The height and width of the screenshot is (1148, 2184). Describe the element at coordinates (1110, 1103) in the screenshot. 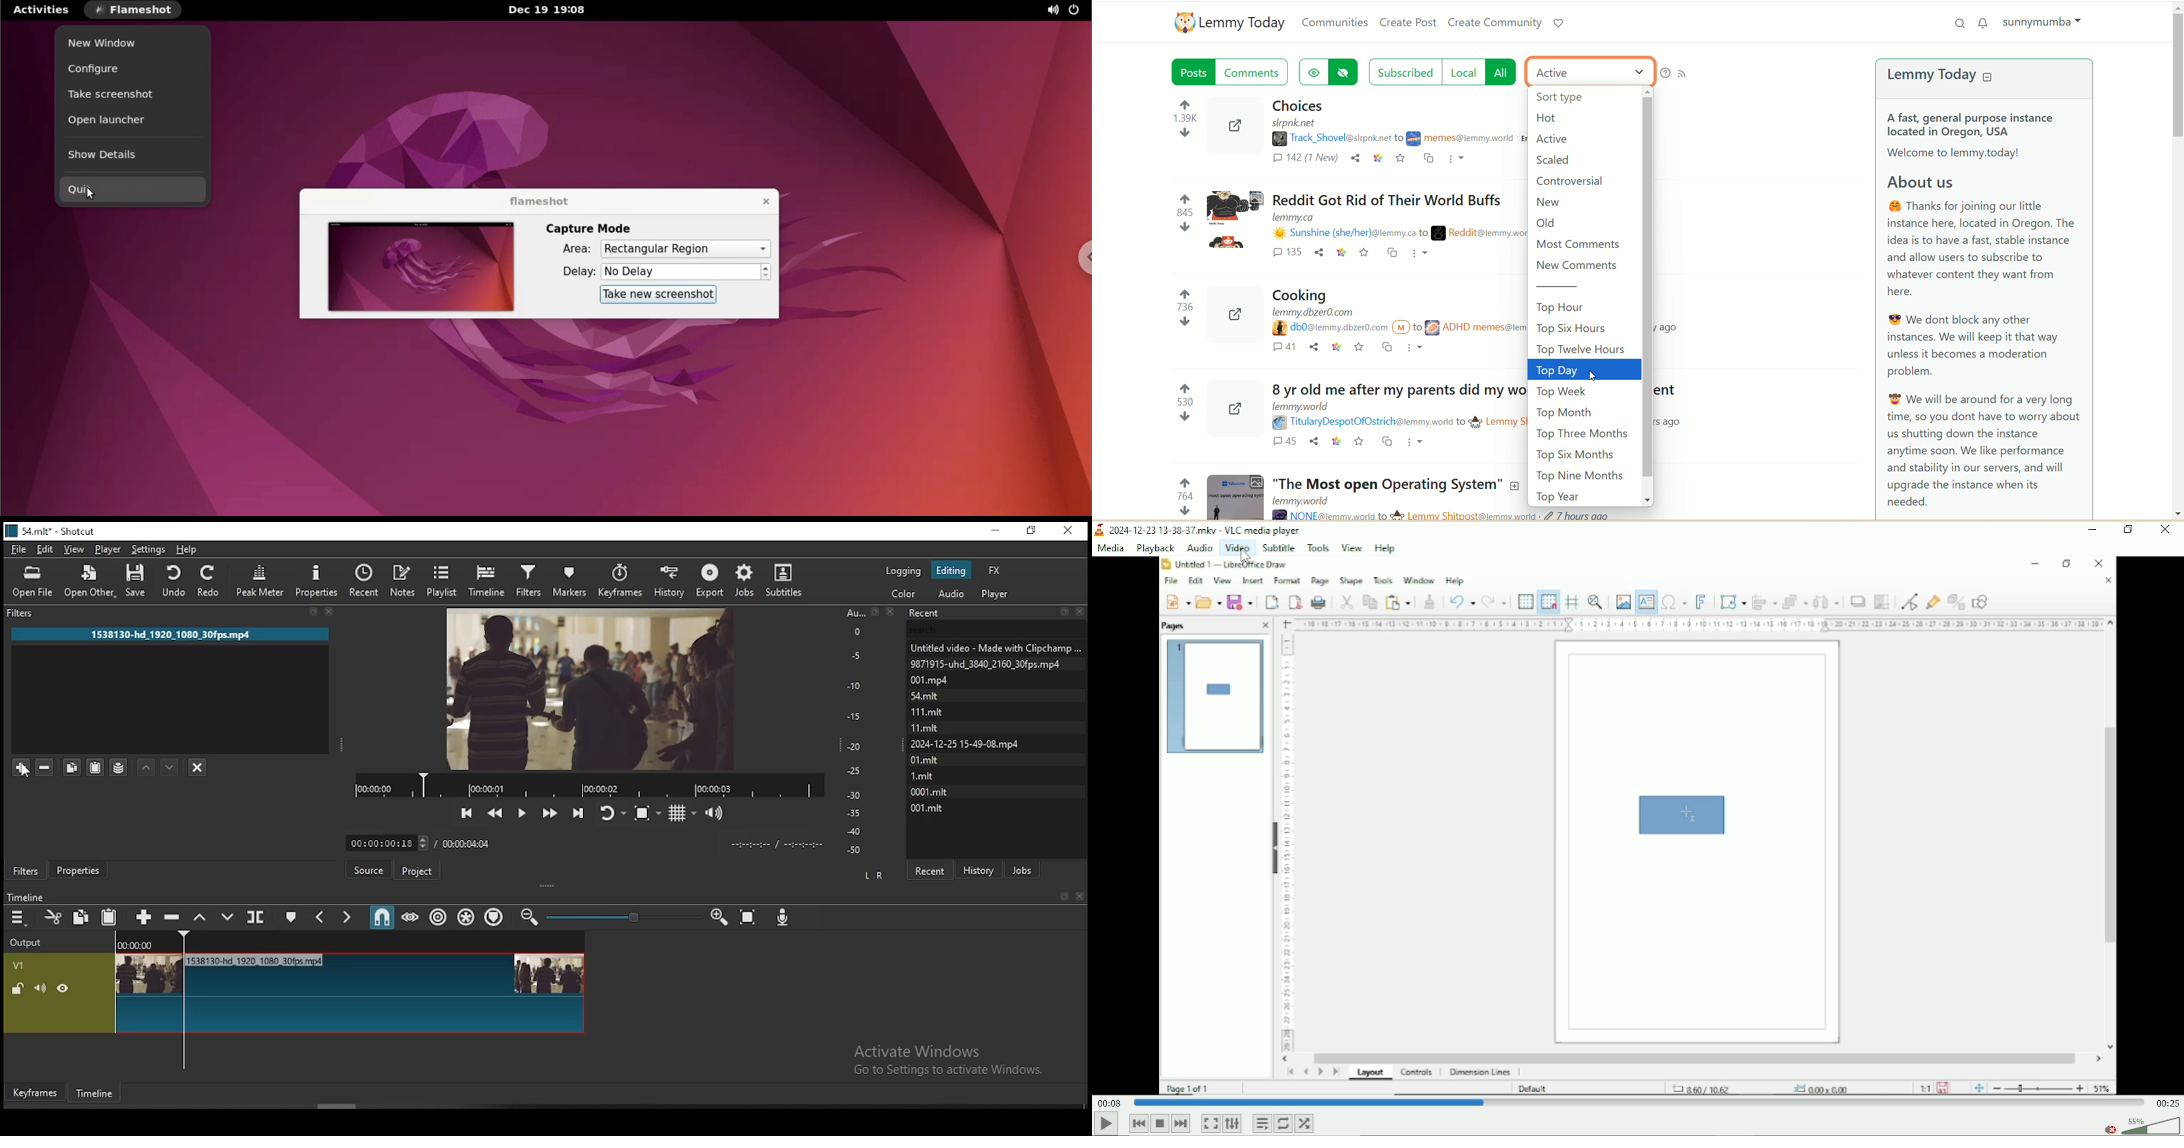

I see `Elapsed time` at that location.